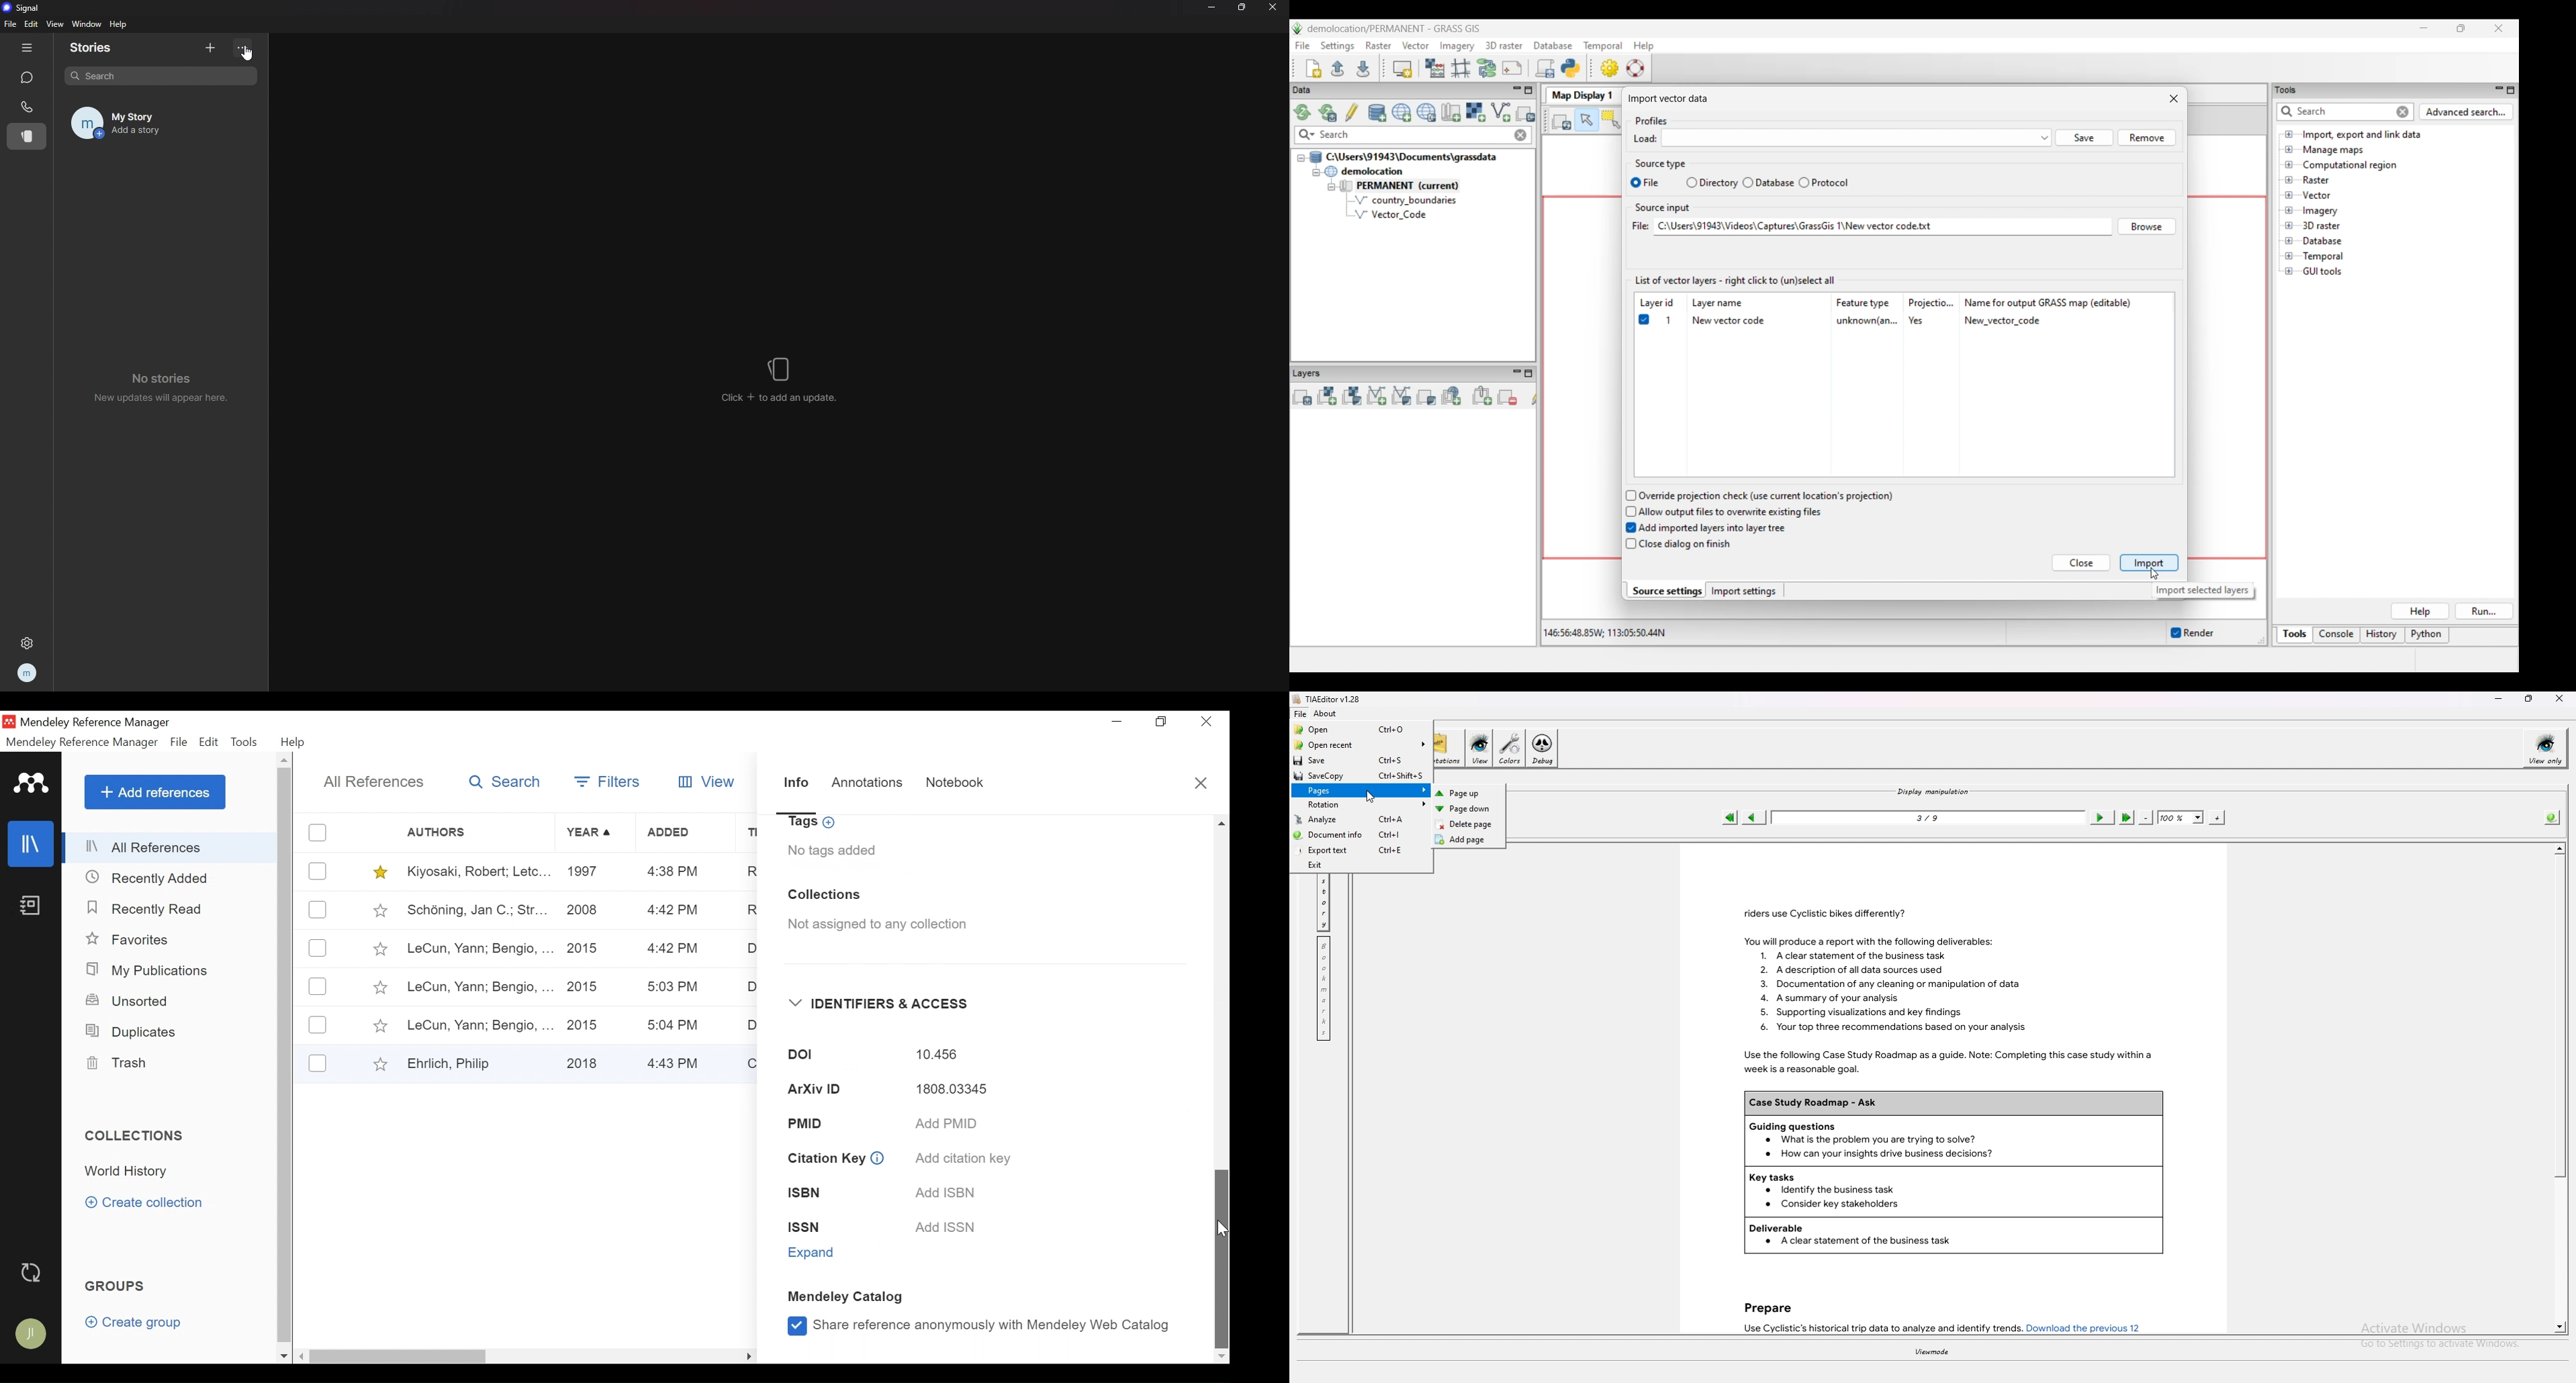 Image resolution: width=2576 pixels, height=1400 pixels. I want to click on 4:42 PM, so click(671, 950).